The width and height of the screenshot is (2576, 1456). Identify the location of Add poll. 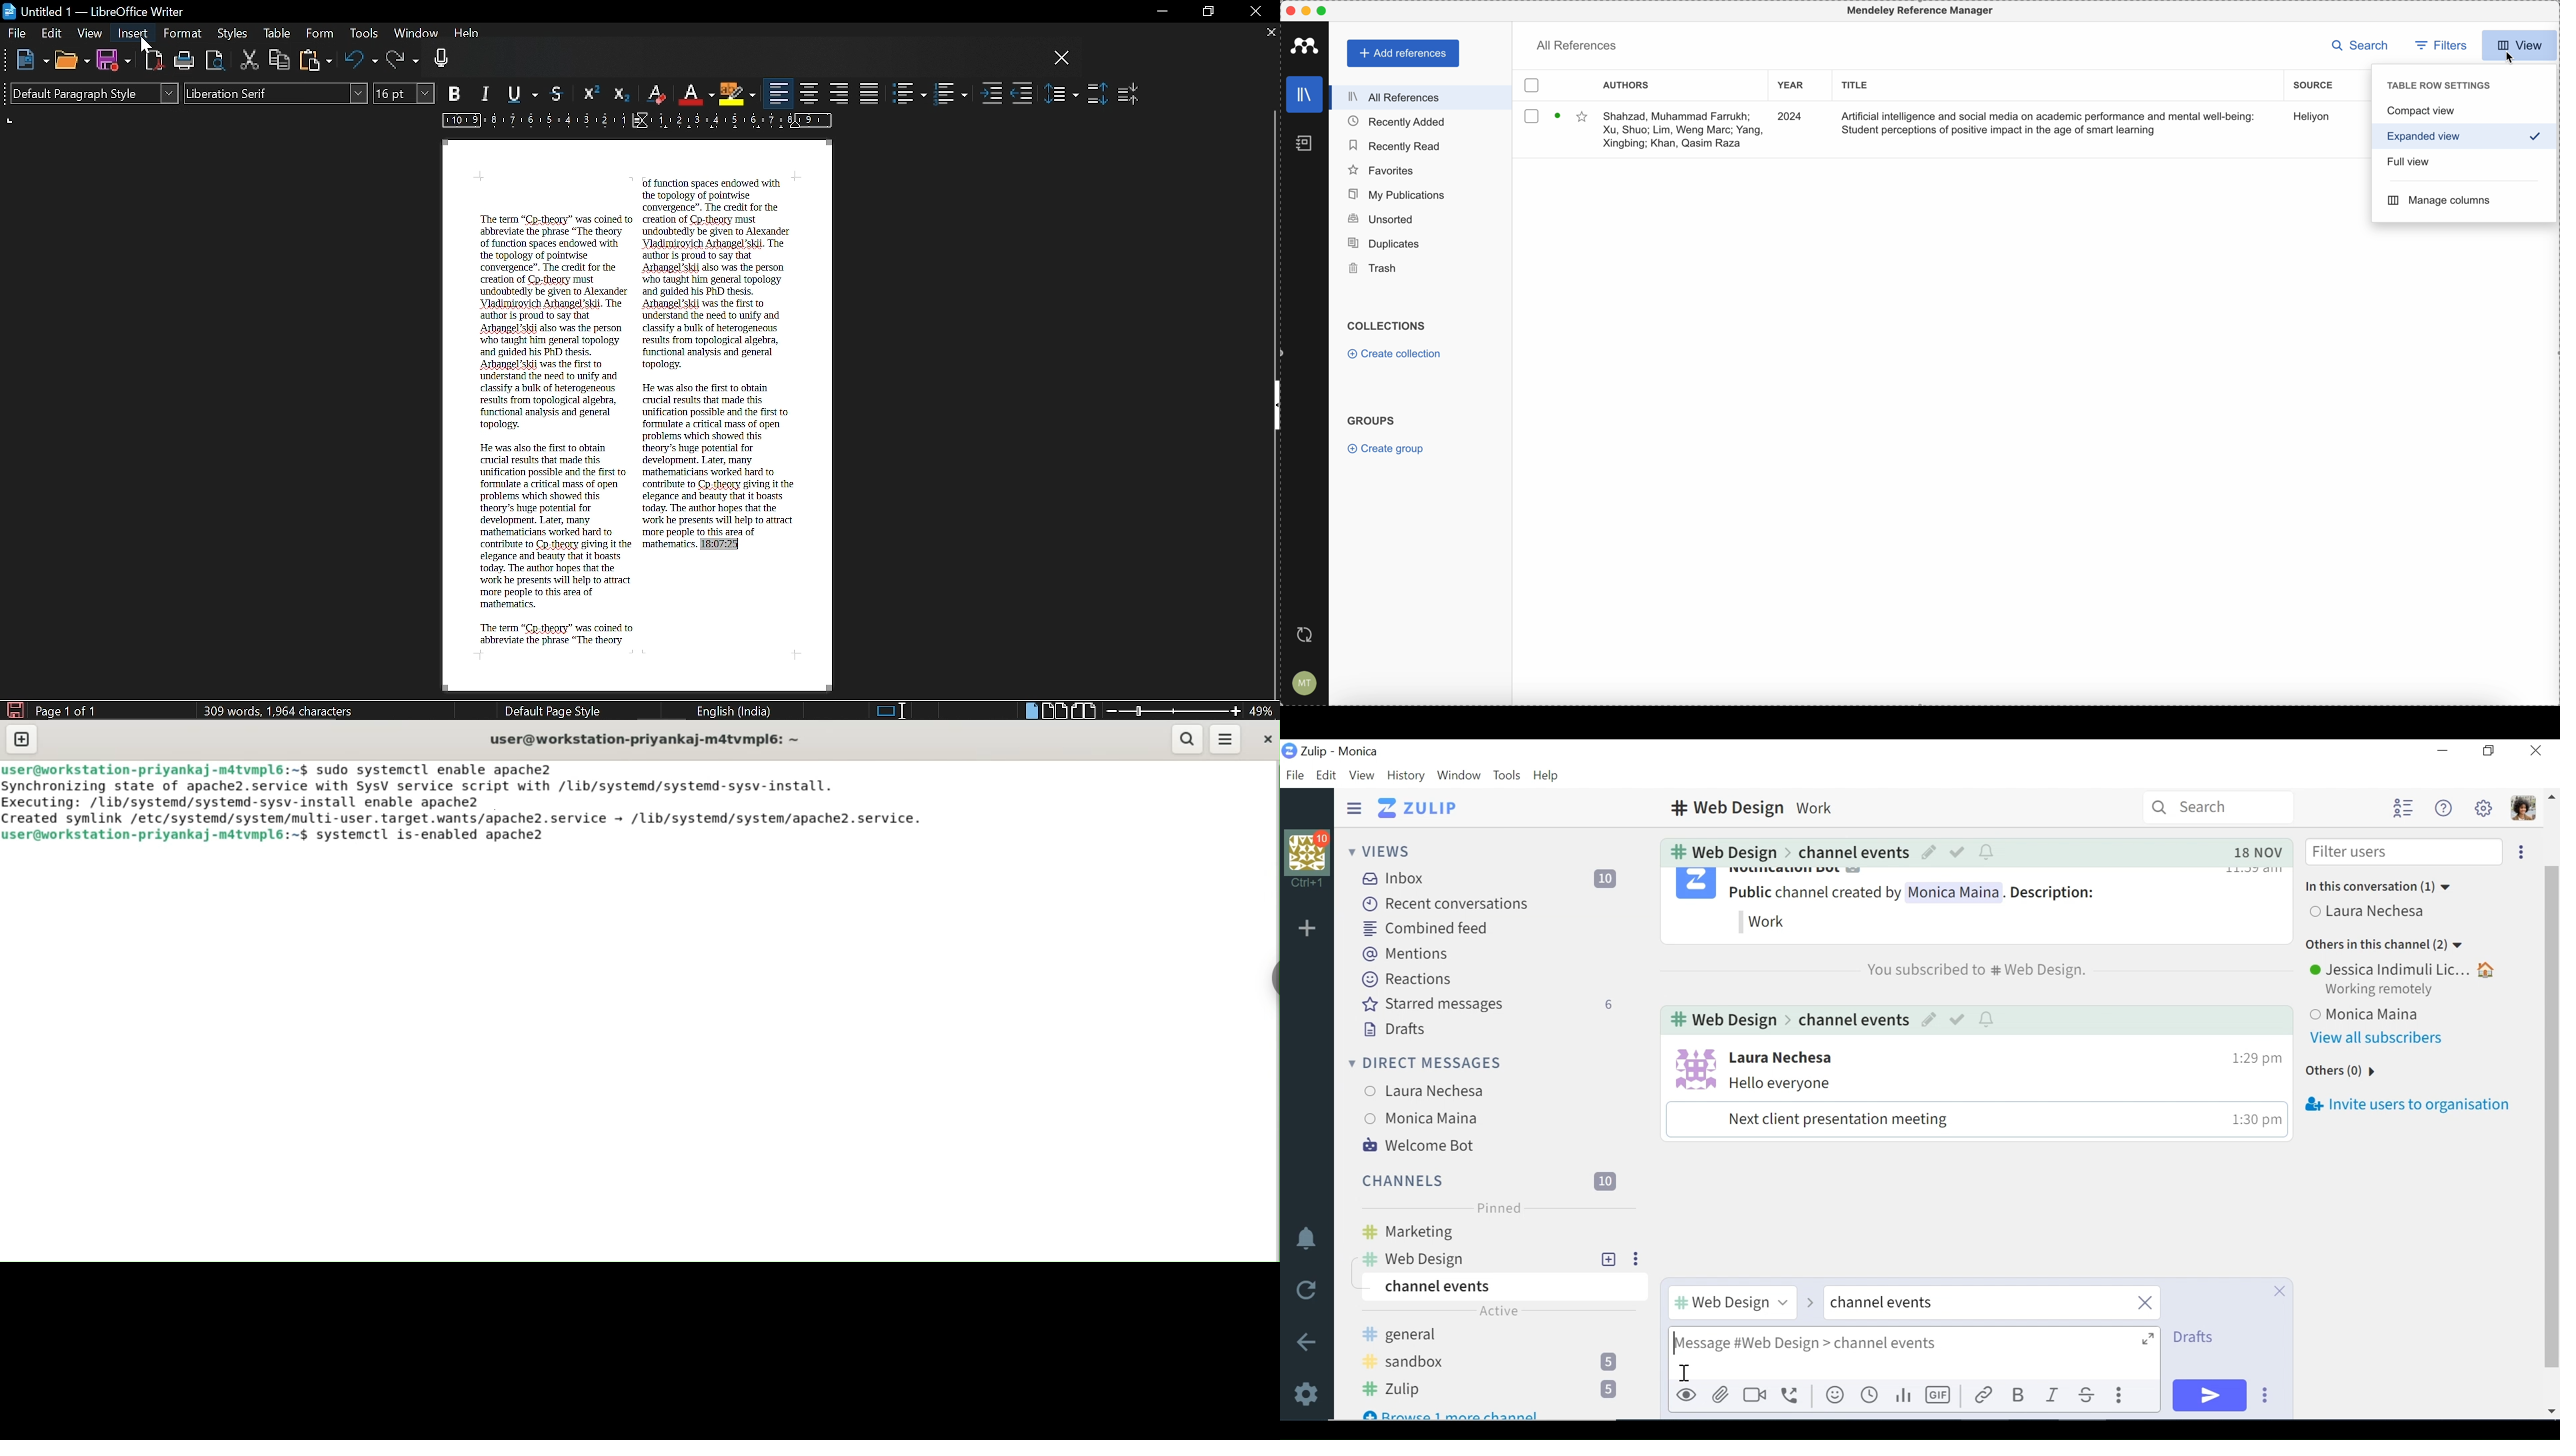
(1902, 1396).